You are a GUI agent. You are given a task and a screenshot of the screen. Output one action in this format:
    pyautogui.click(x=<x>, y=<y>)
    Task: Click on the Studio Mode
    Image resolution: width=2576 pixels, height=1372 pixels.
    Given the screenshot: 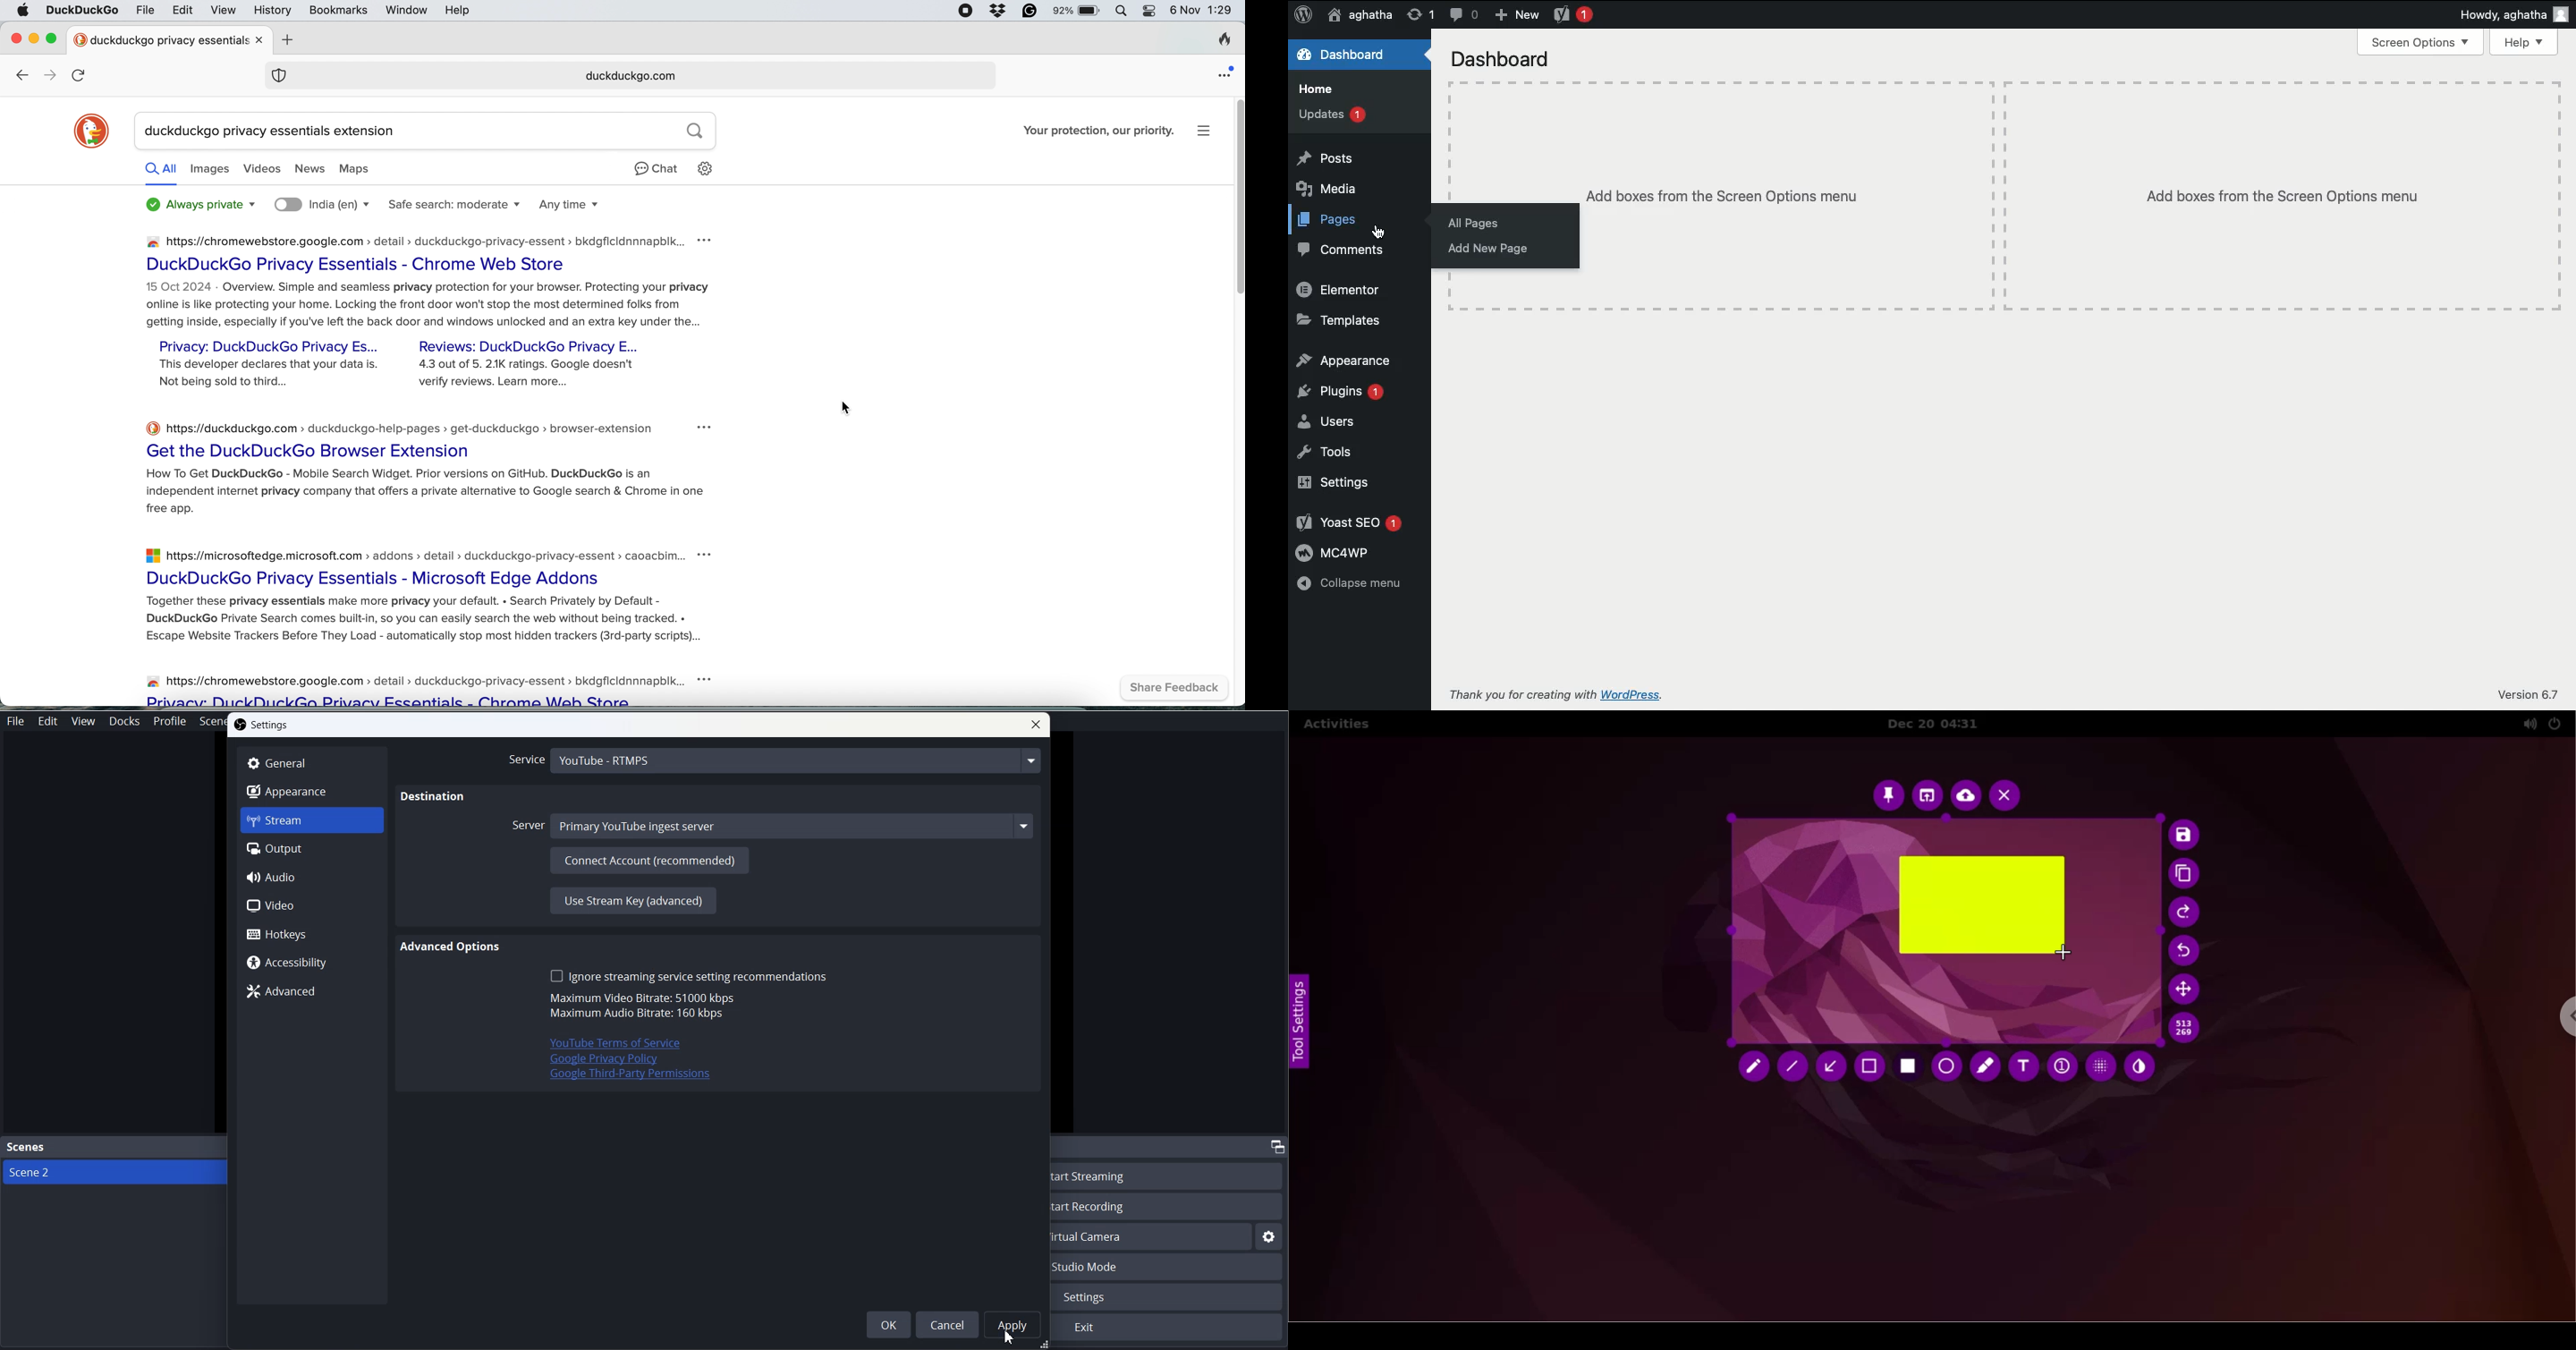 What is the action you would take?
    pyautogui.click(x=1169, y=1268)
    